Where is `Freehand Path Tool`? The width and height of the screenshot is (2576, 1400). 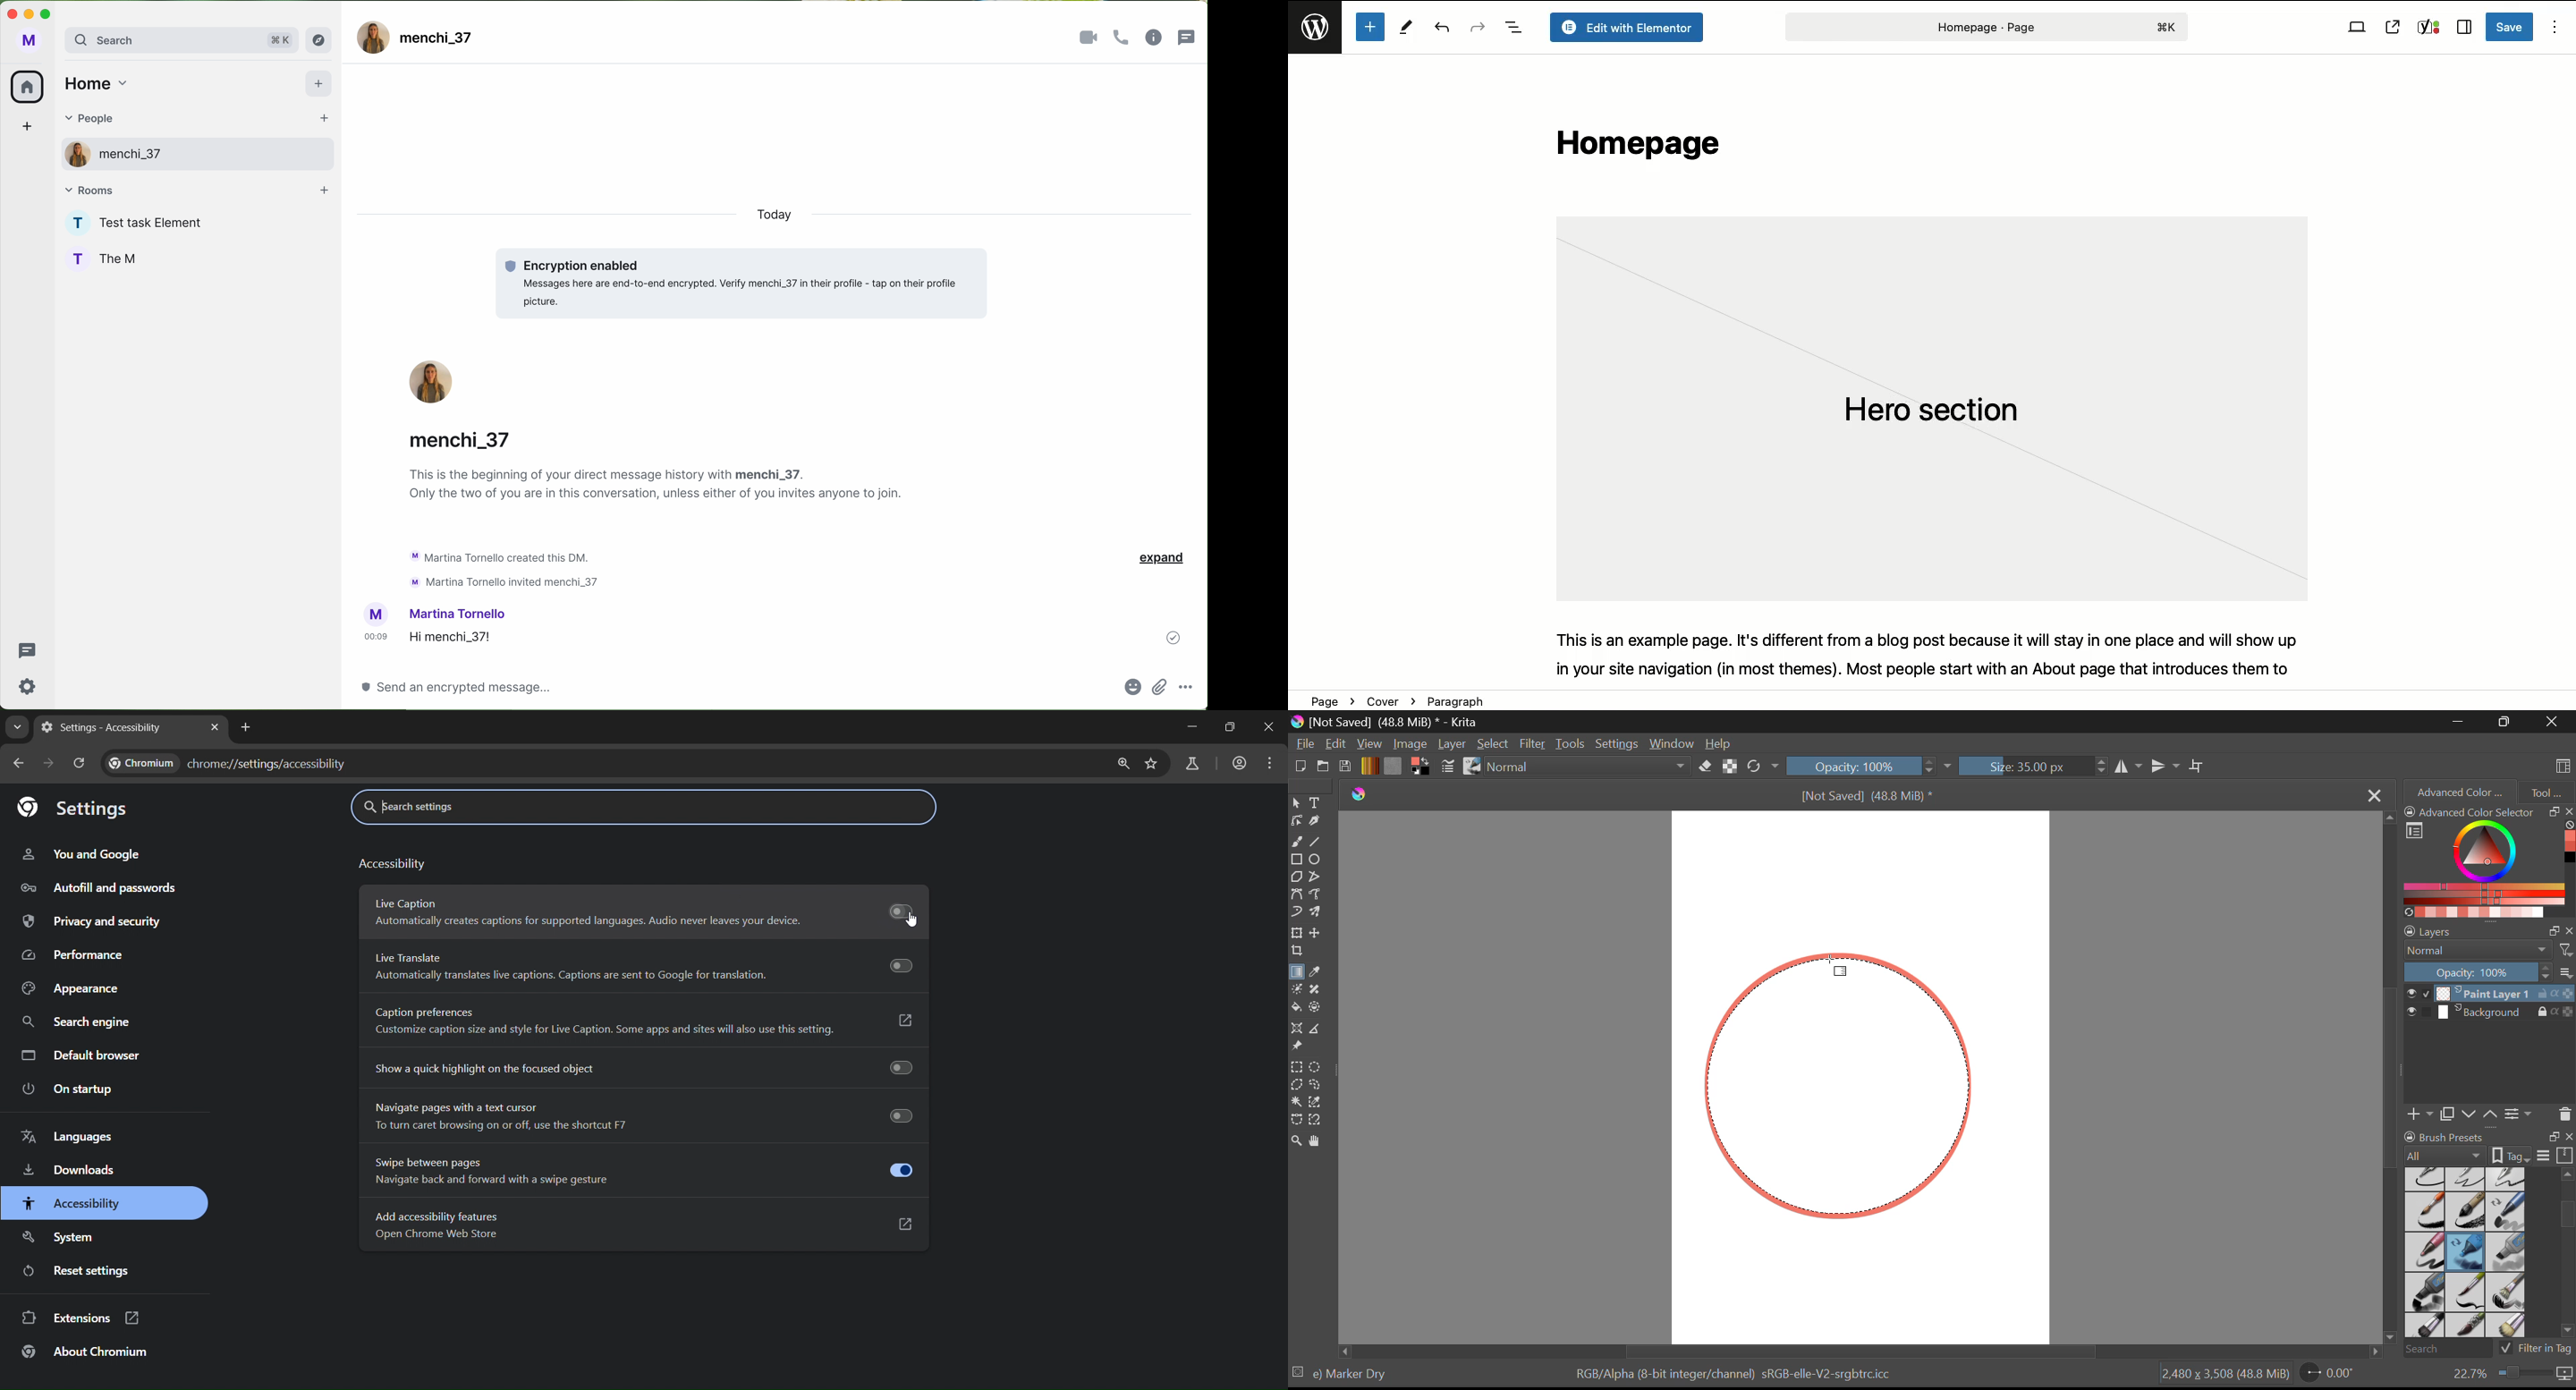
Freehand Path Tool is located at coordinates (1316, 893).